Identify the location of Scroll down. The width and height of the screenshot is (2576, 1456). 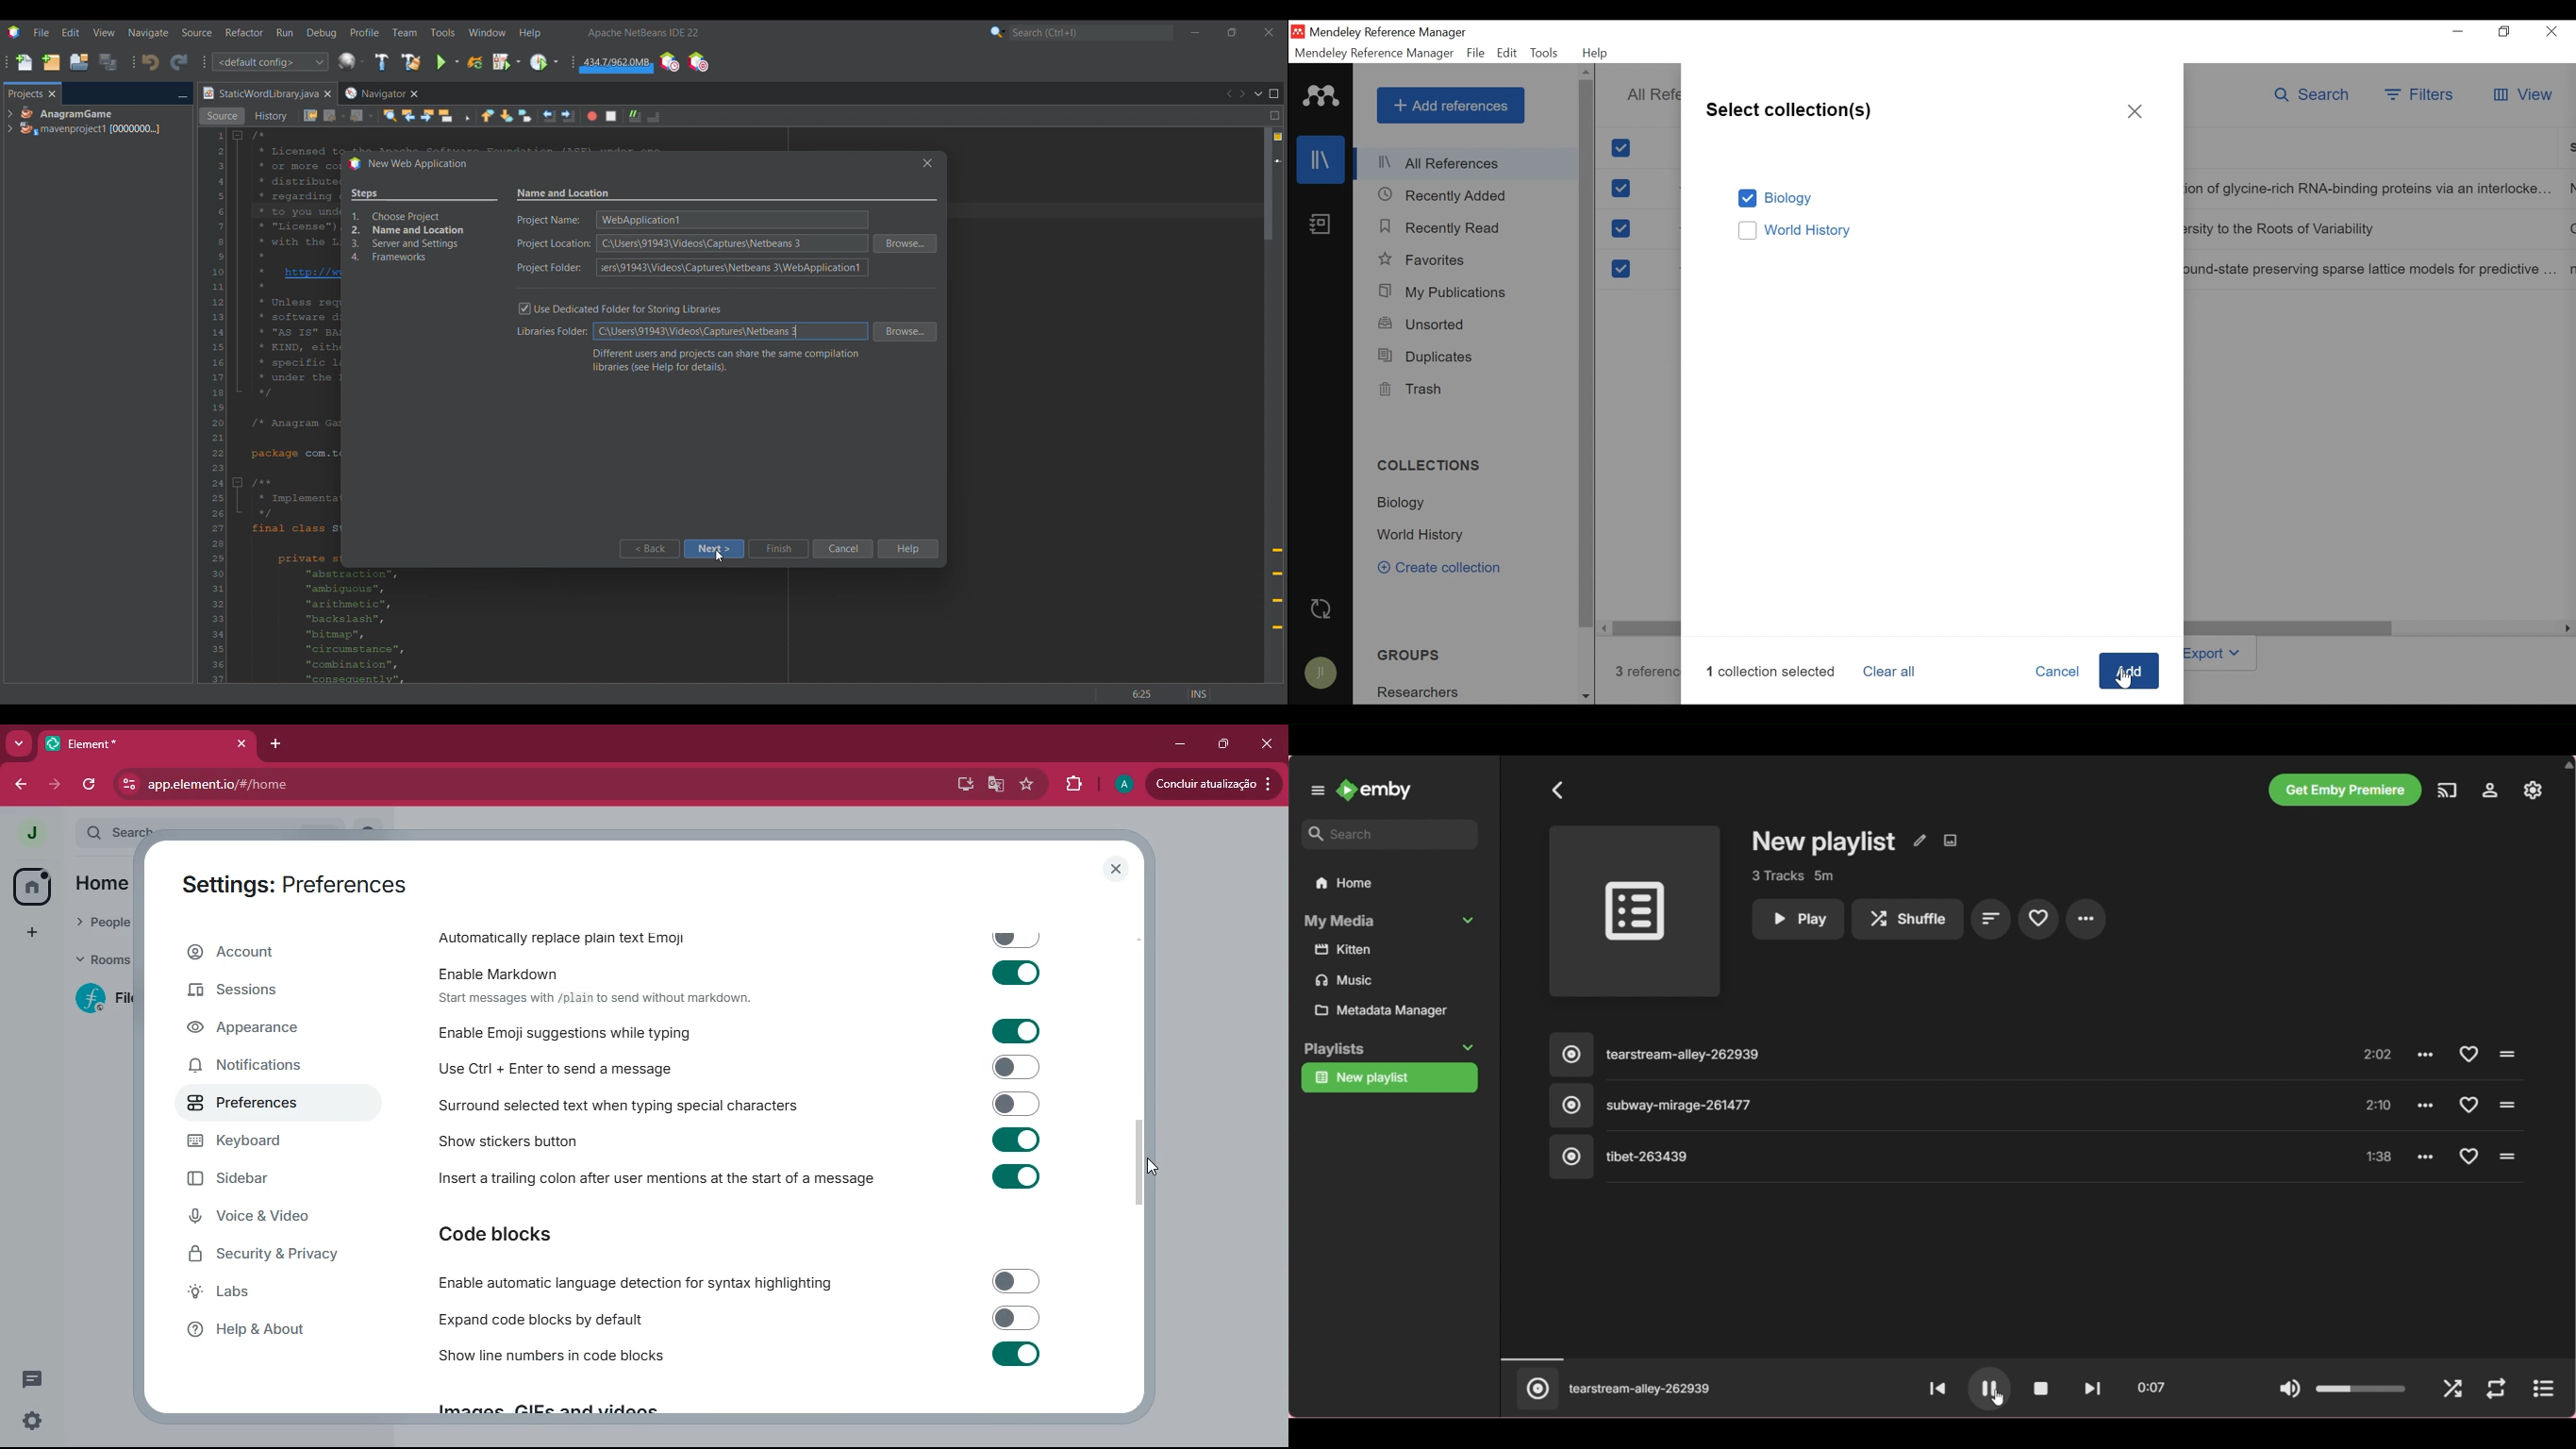
(1586, 694).